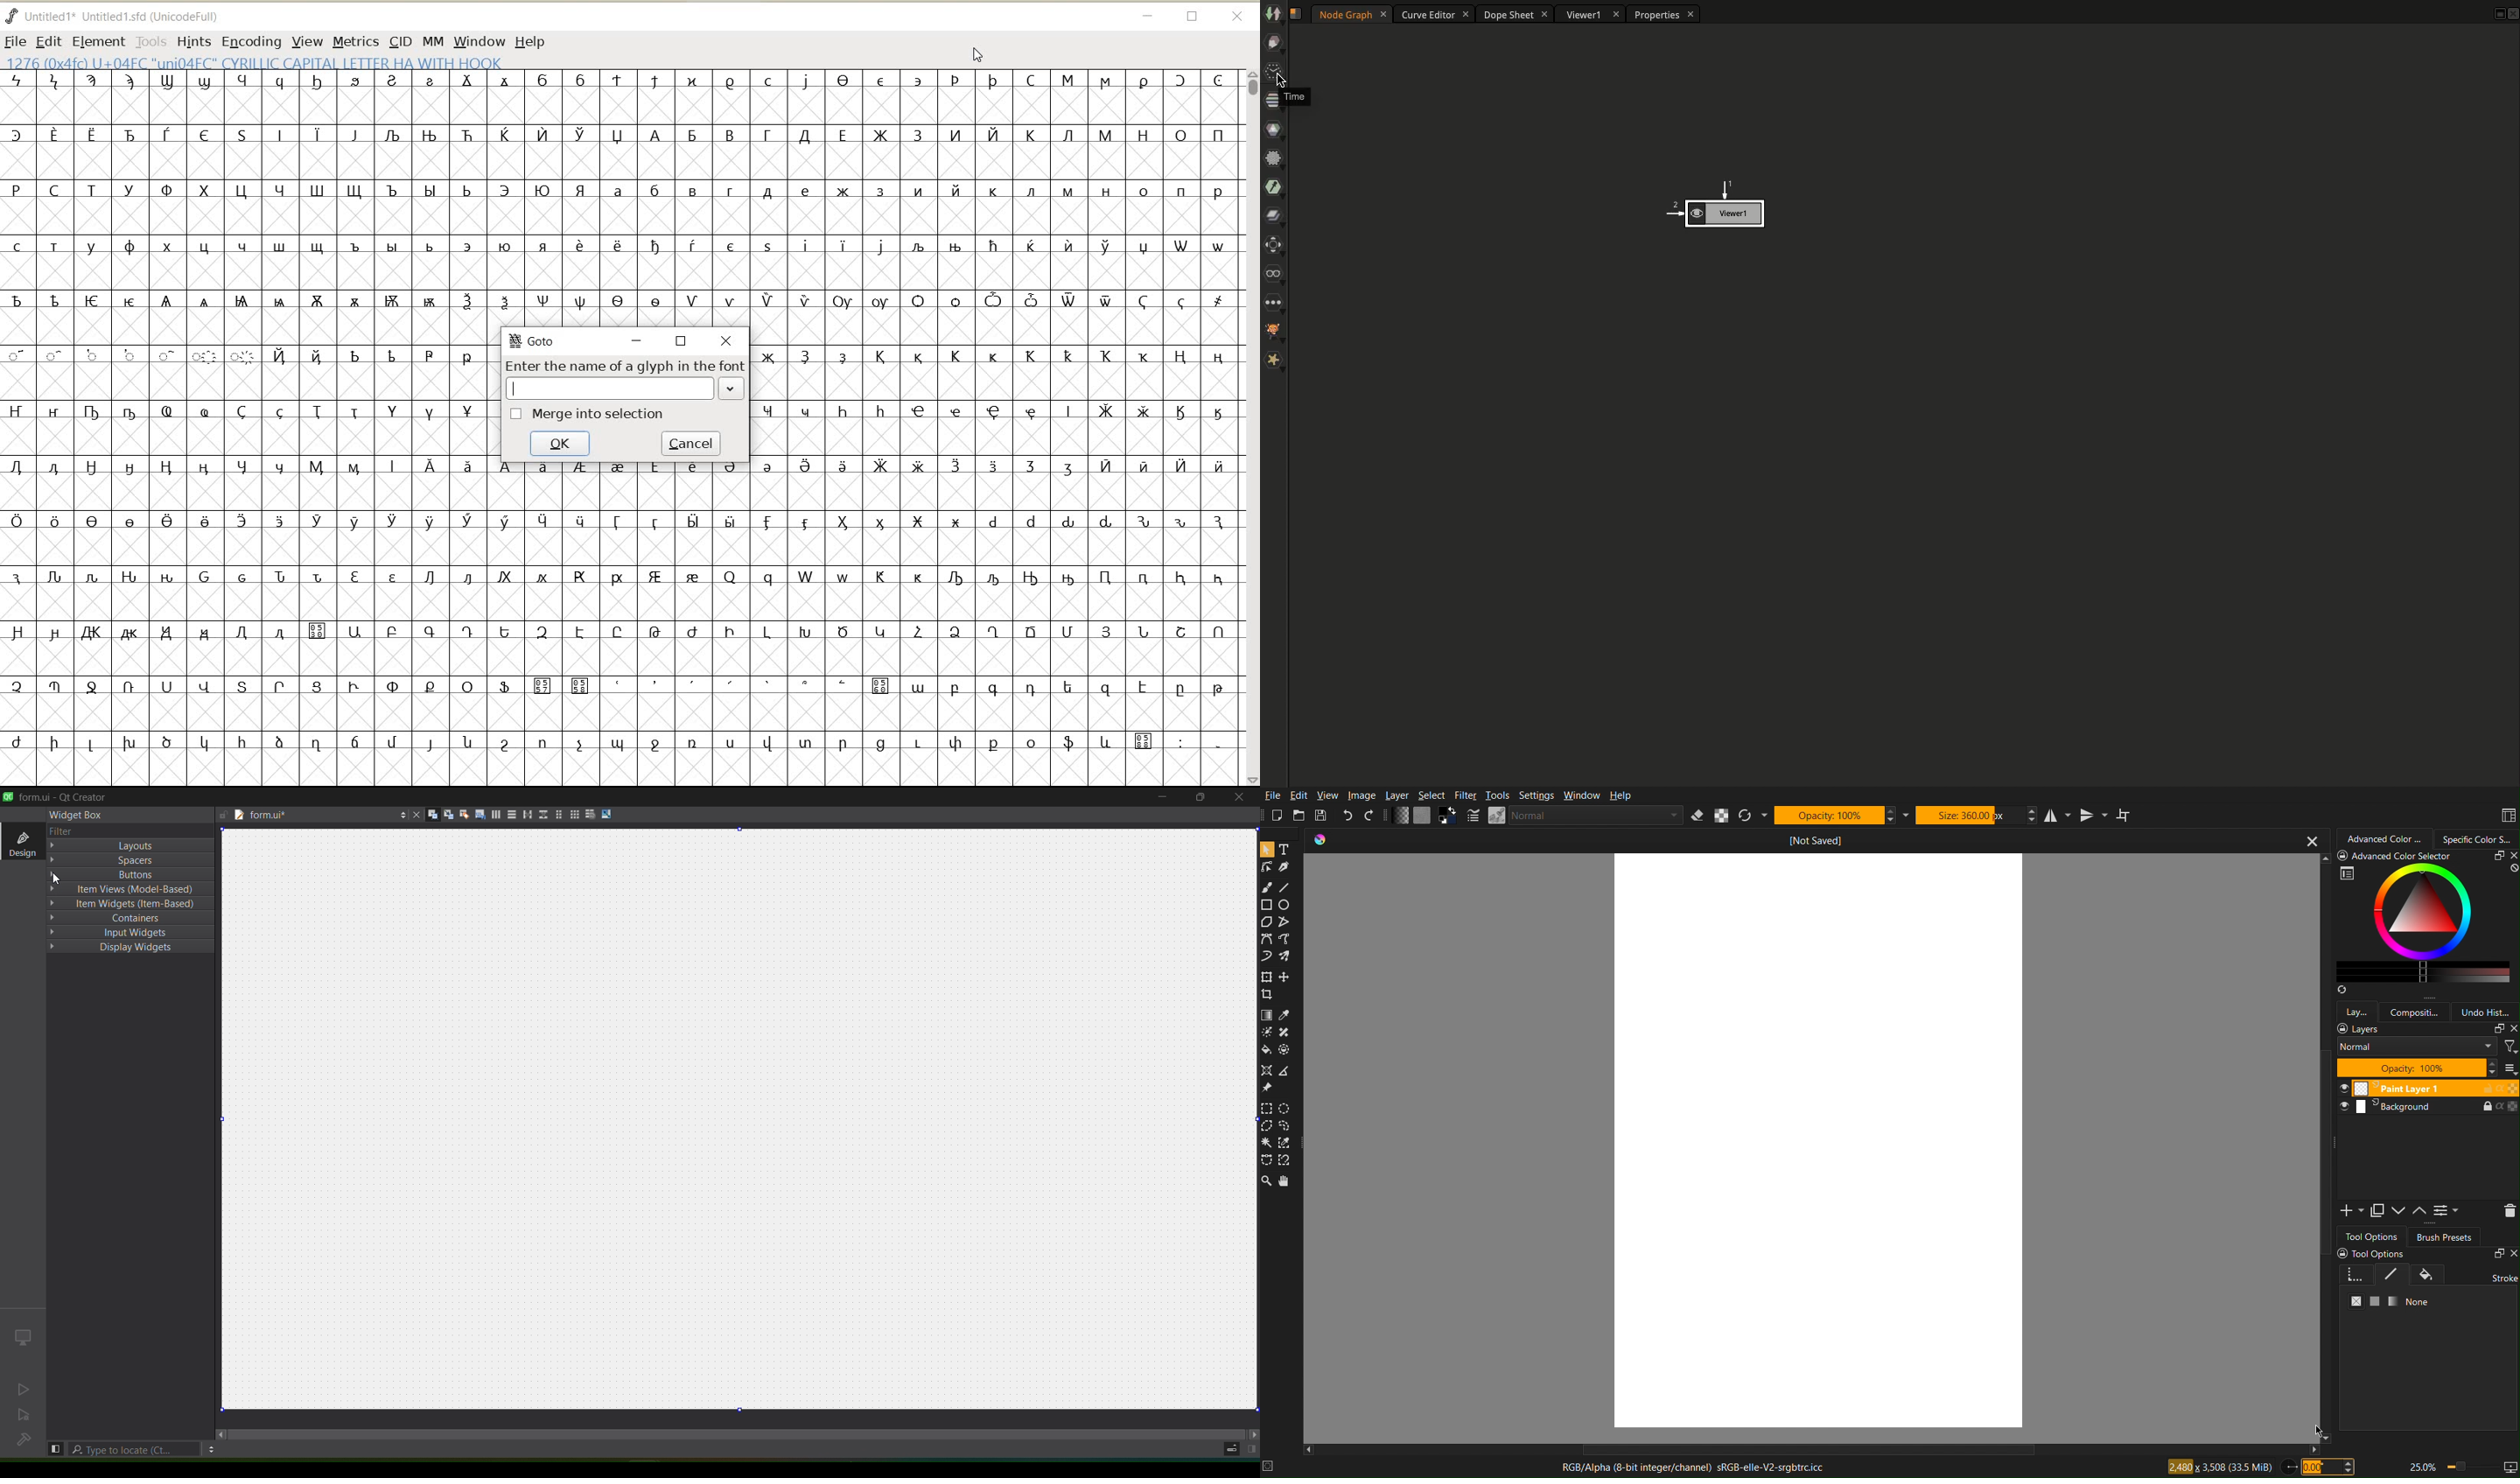 The image size is (2520, 1484). Describe the element at coordinates (26, 1387) in the screenshot. I see `no active project` at that location.